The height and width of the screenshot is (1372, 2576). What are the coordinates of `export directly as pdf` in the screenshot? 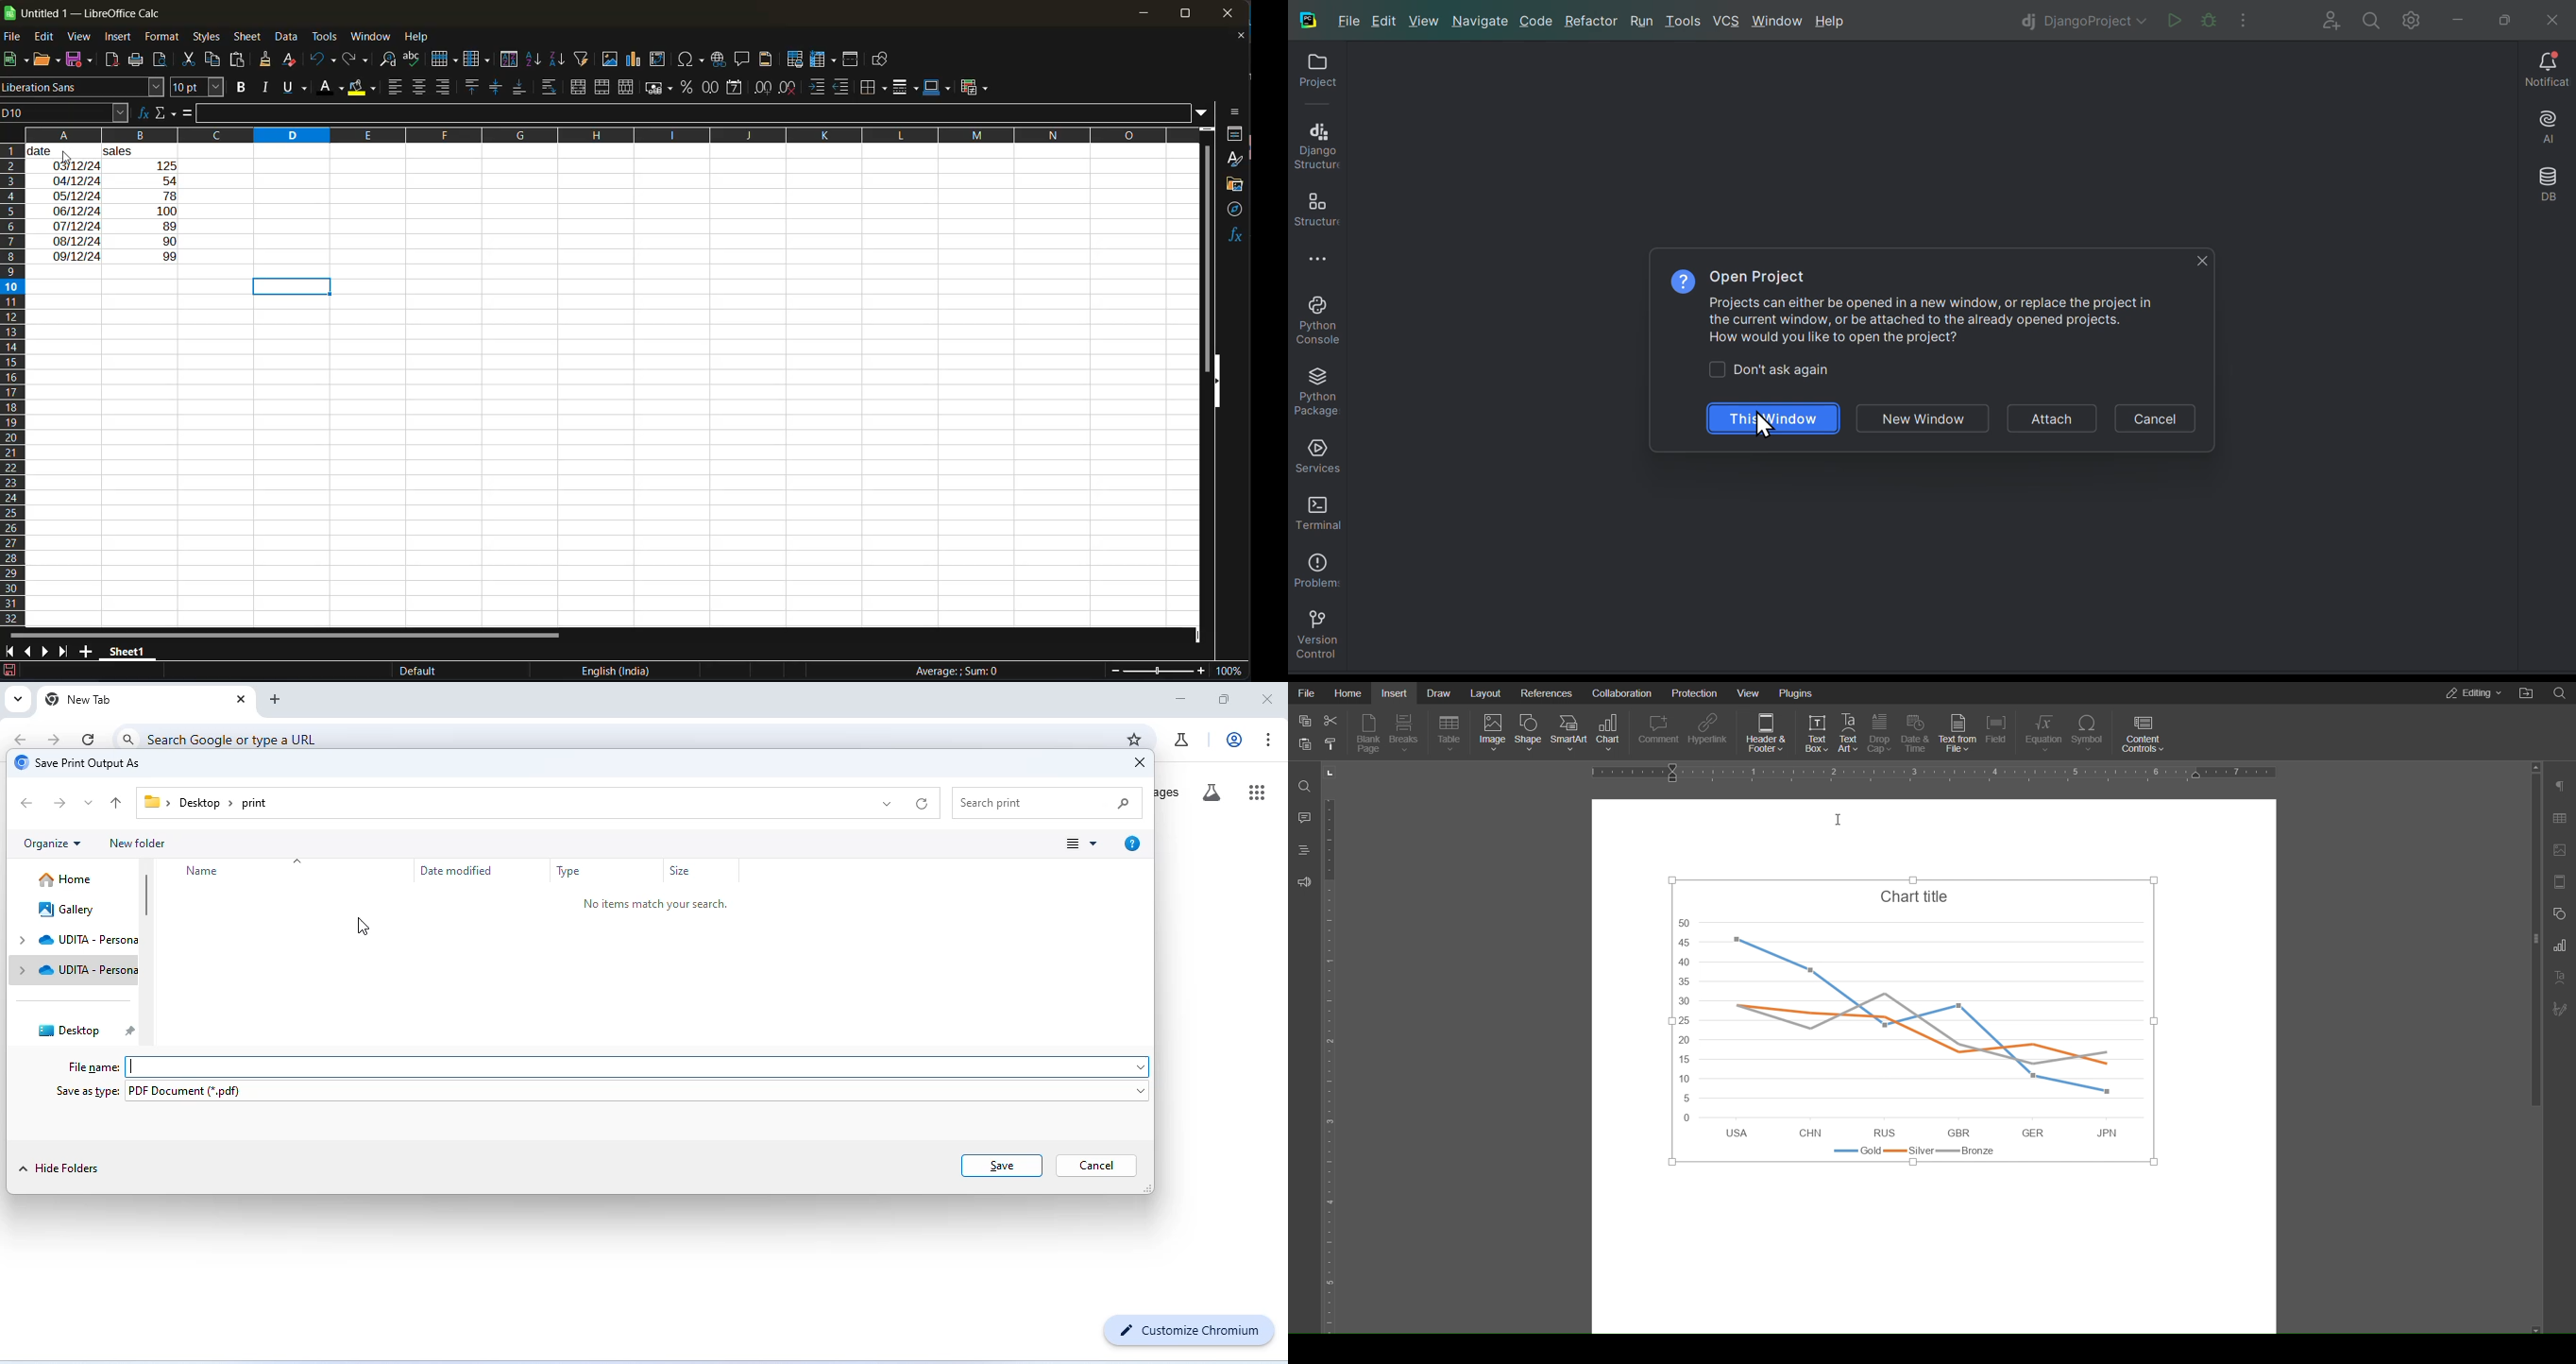 It's located at (113, 60).